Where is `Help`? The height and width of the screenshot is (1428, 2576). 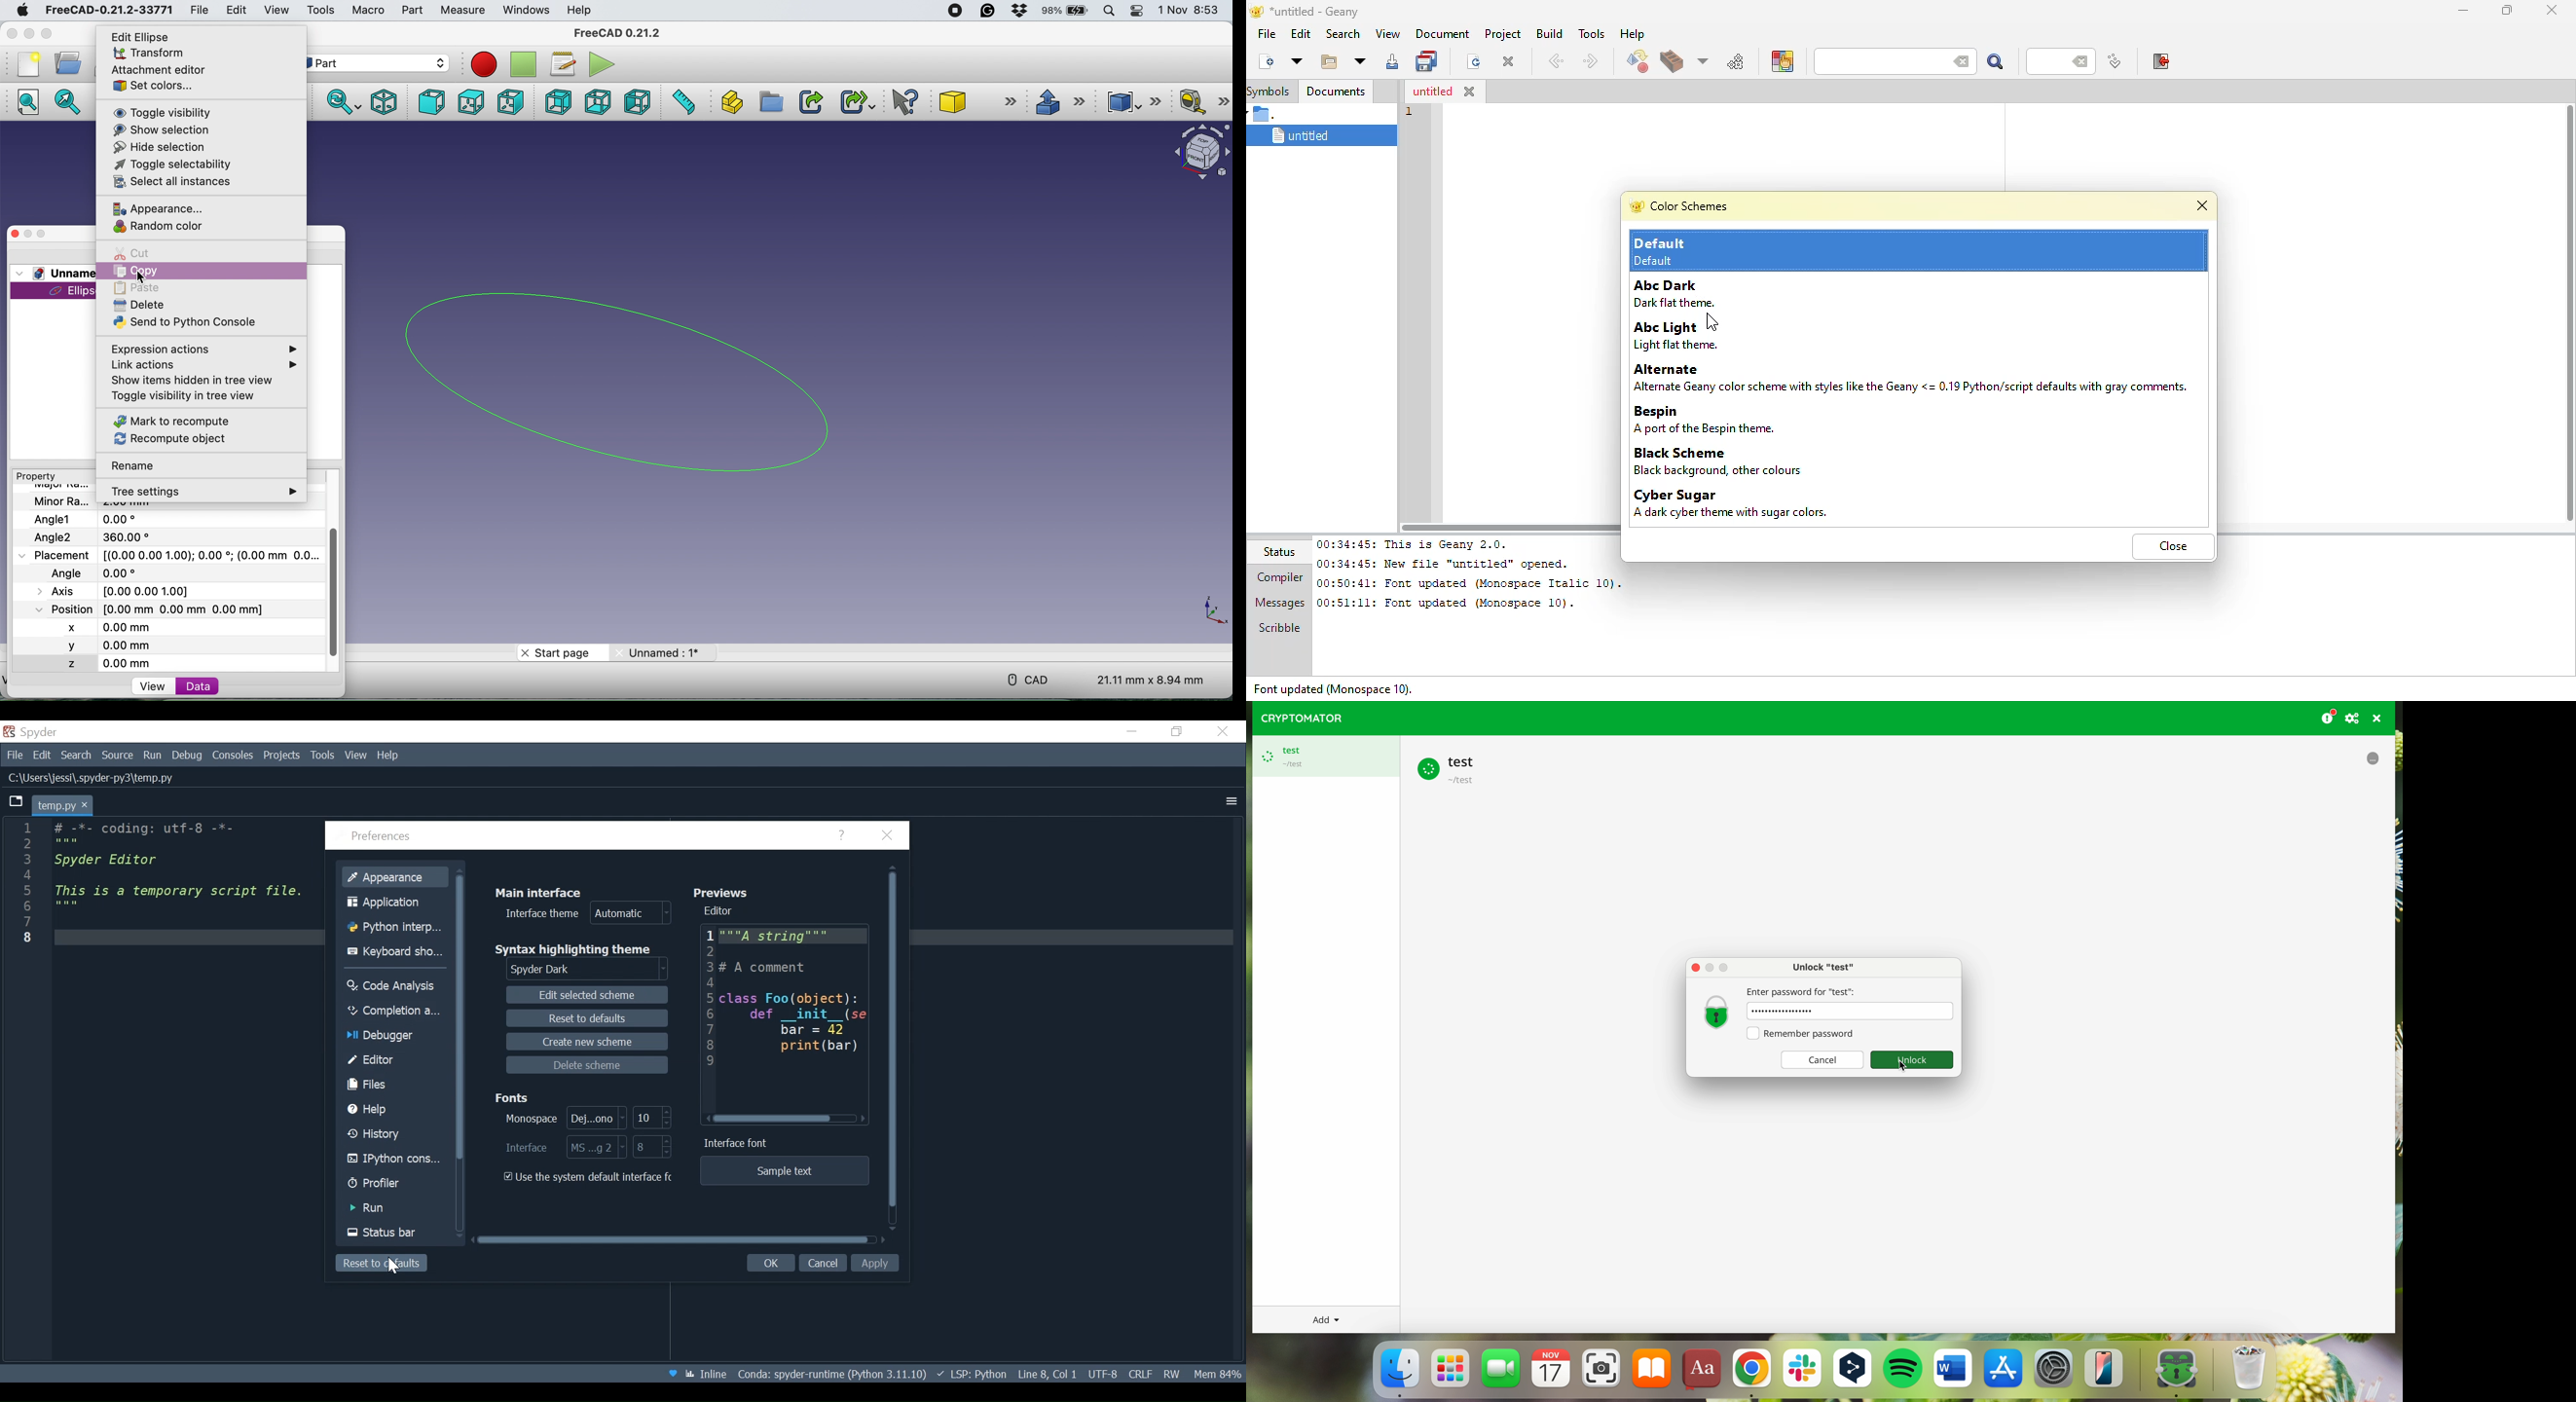 Help is located at coordinates (389, 755).